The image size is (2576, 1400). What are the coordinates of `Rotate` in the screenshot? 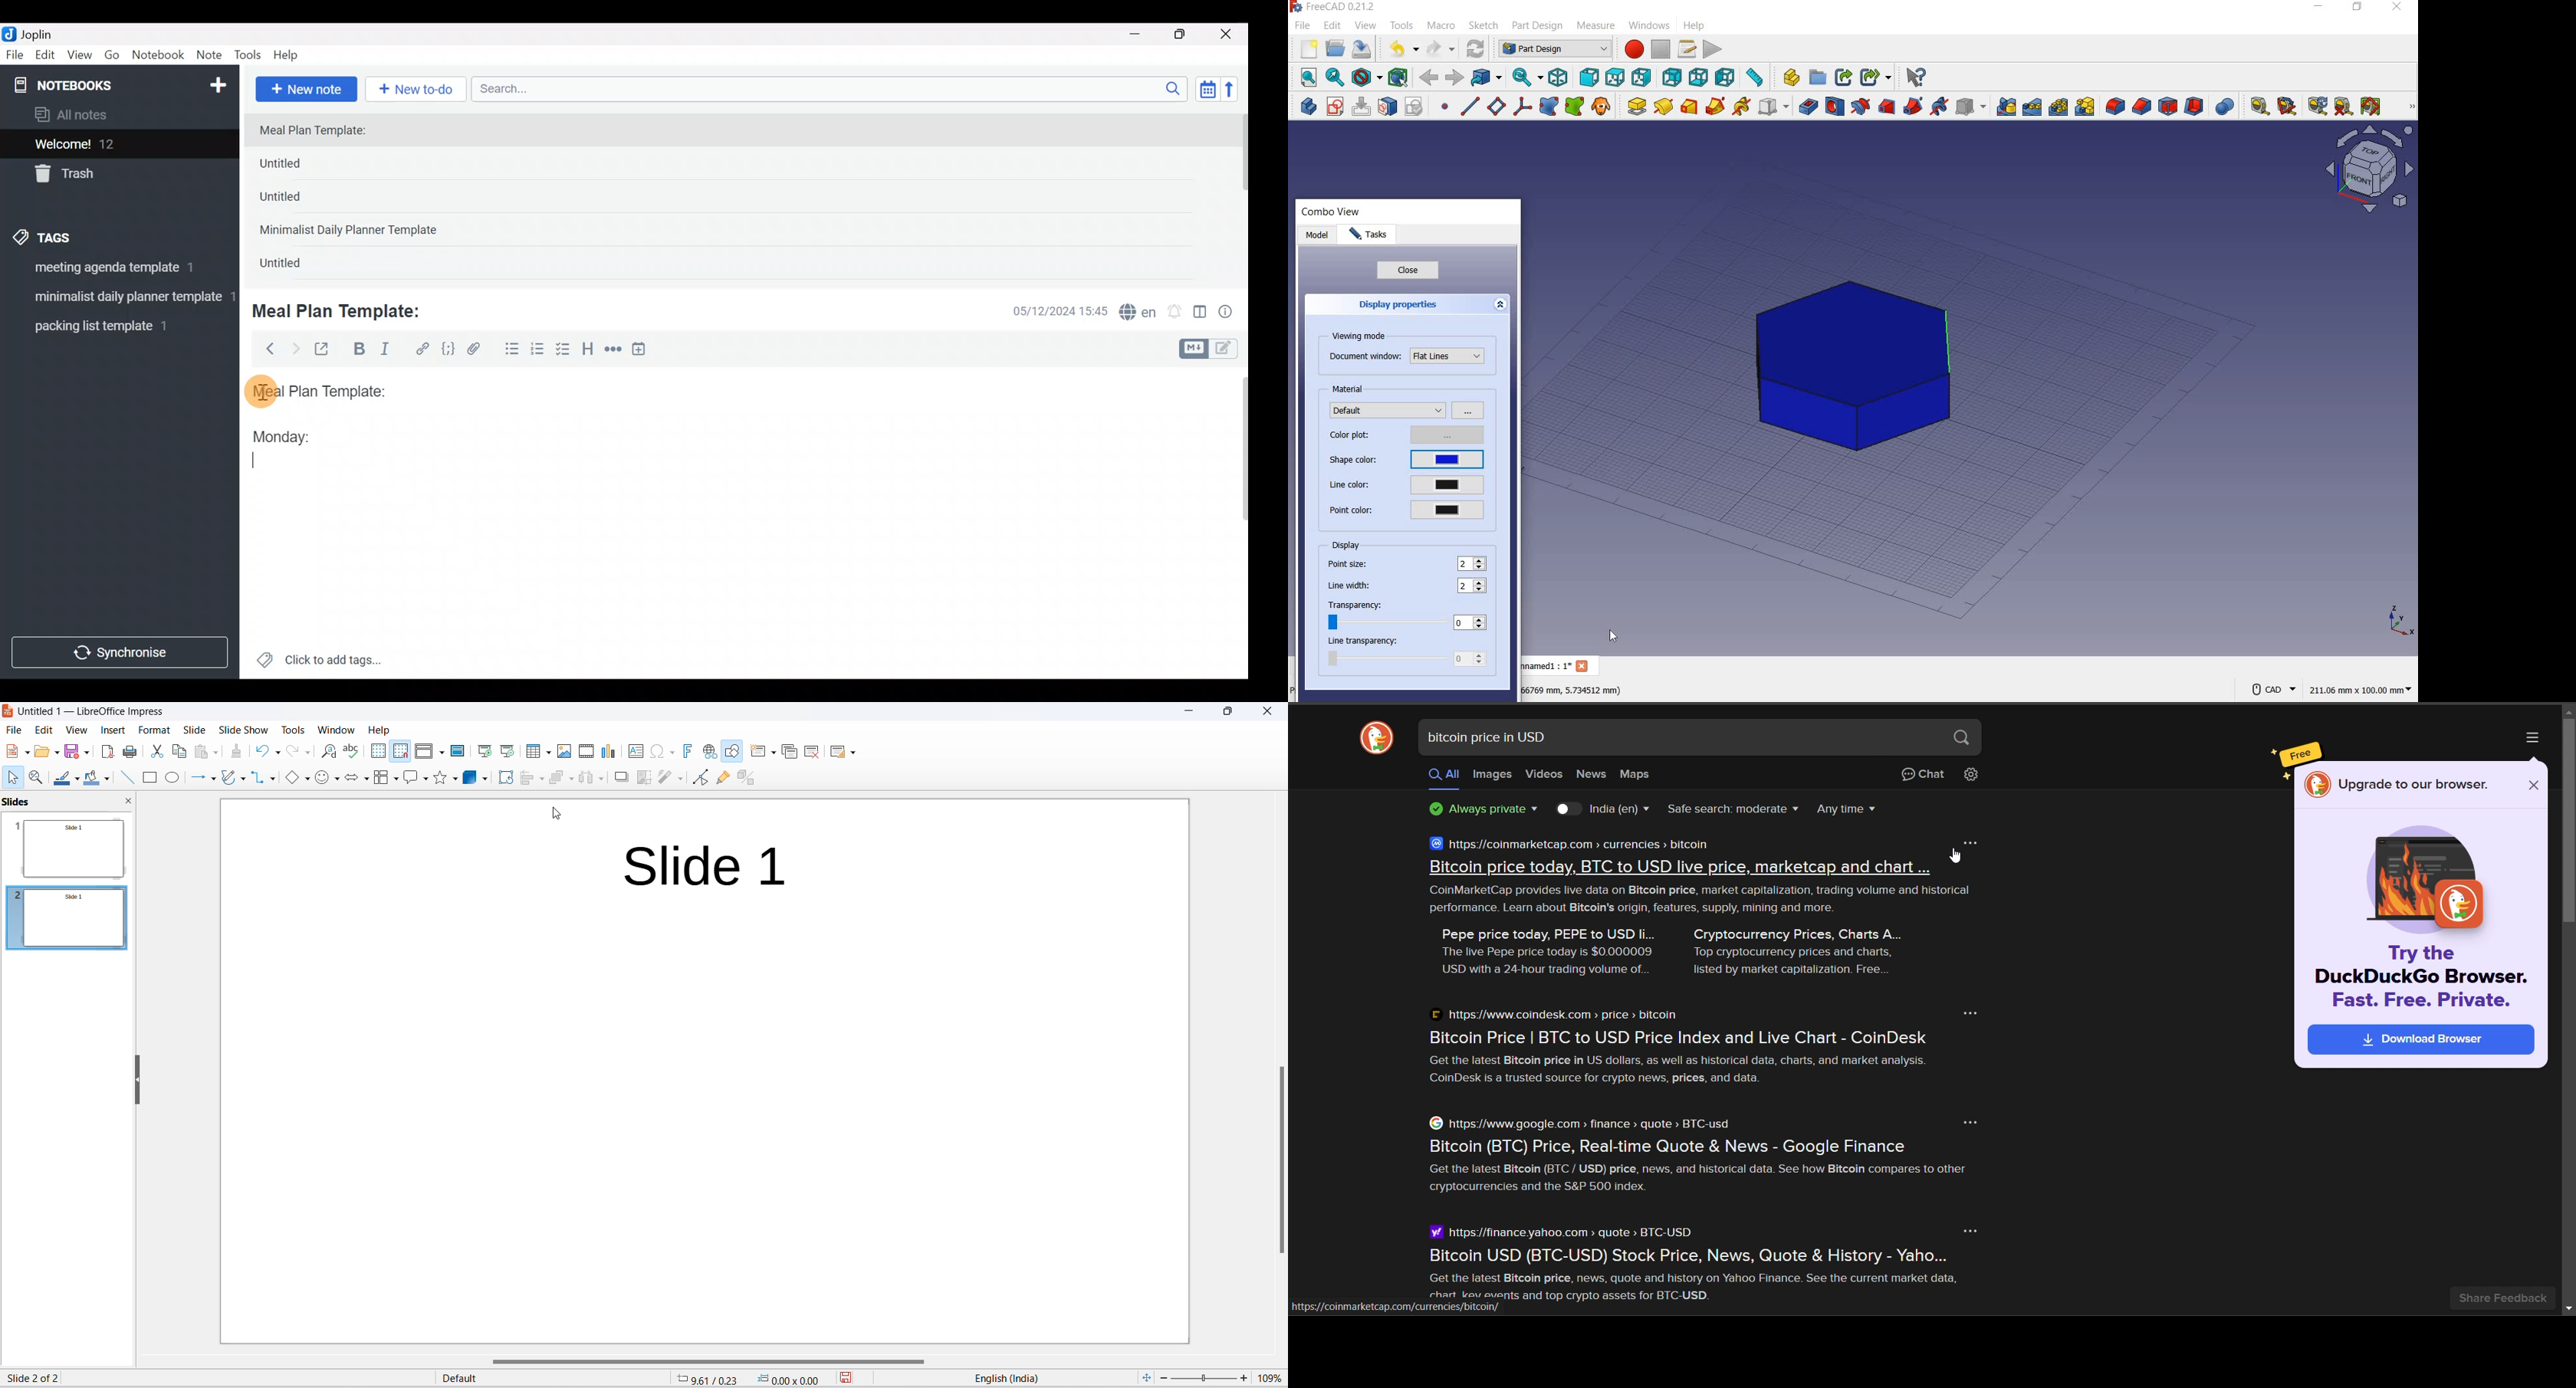 It's located at (504, 779).